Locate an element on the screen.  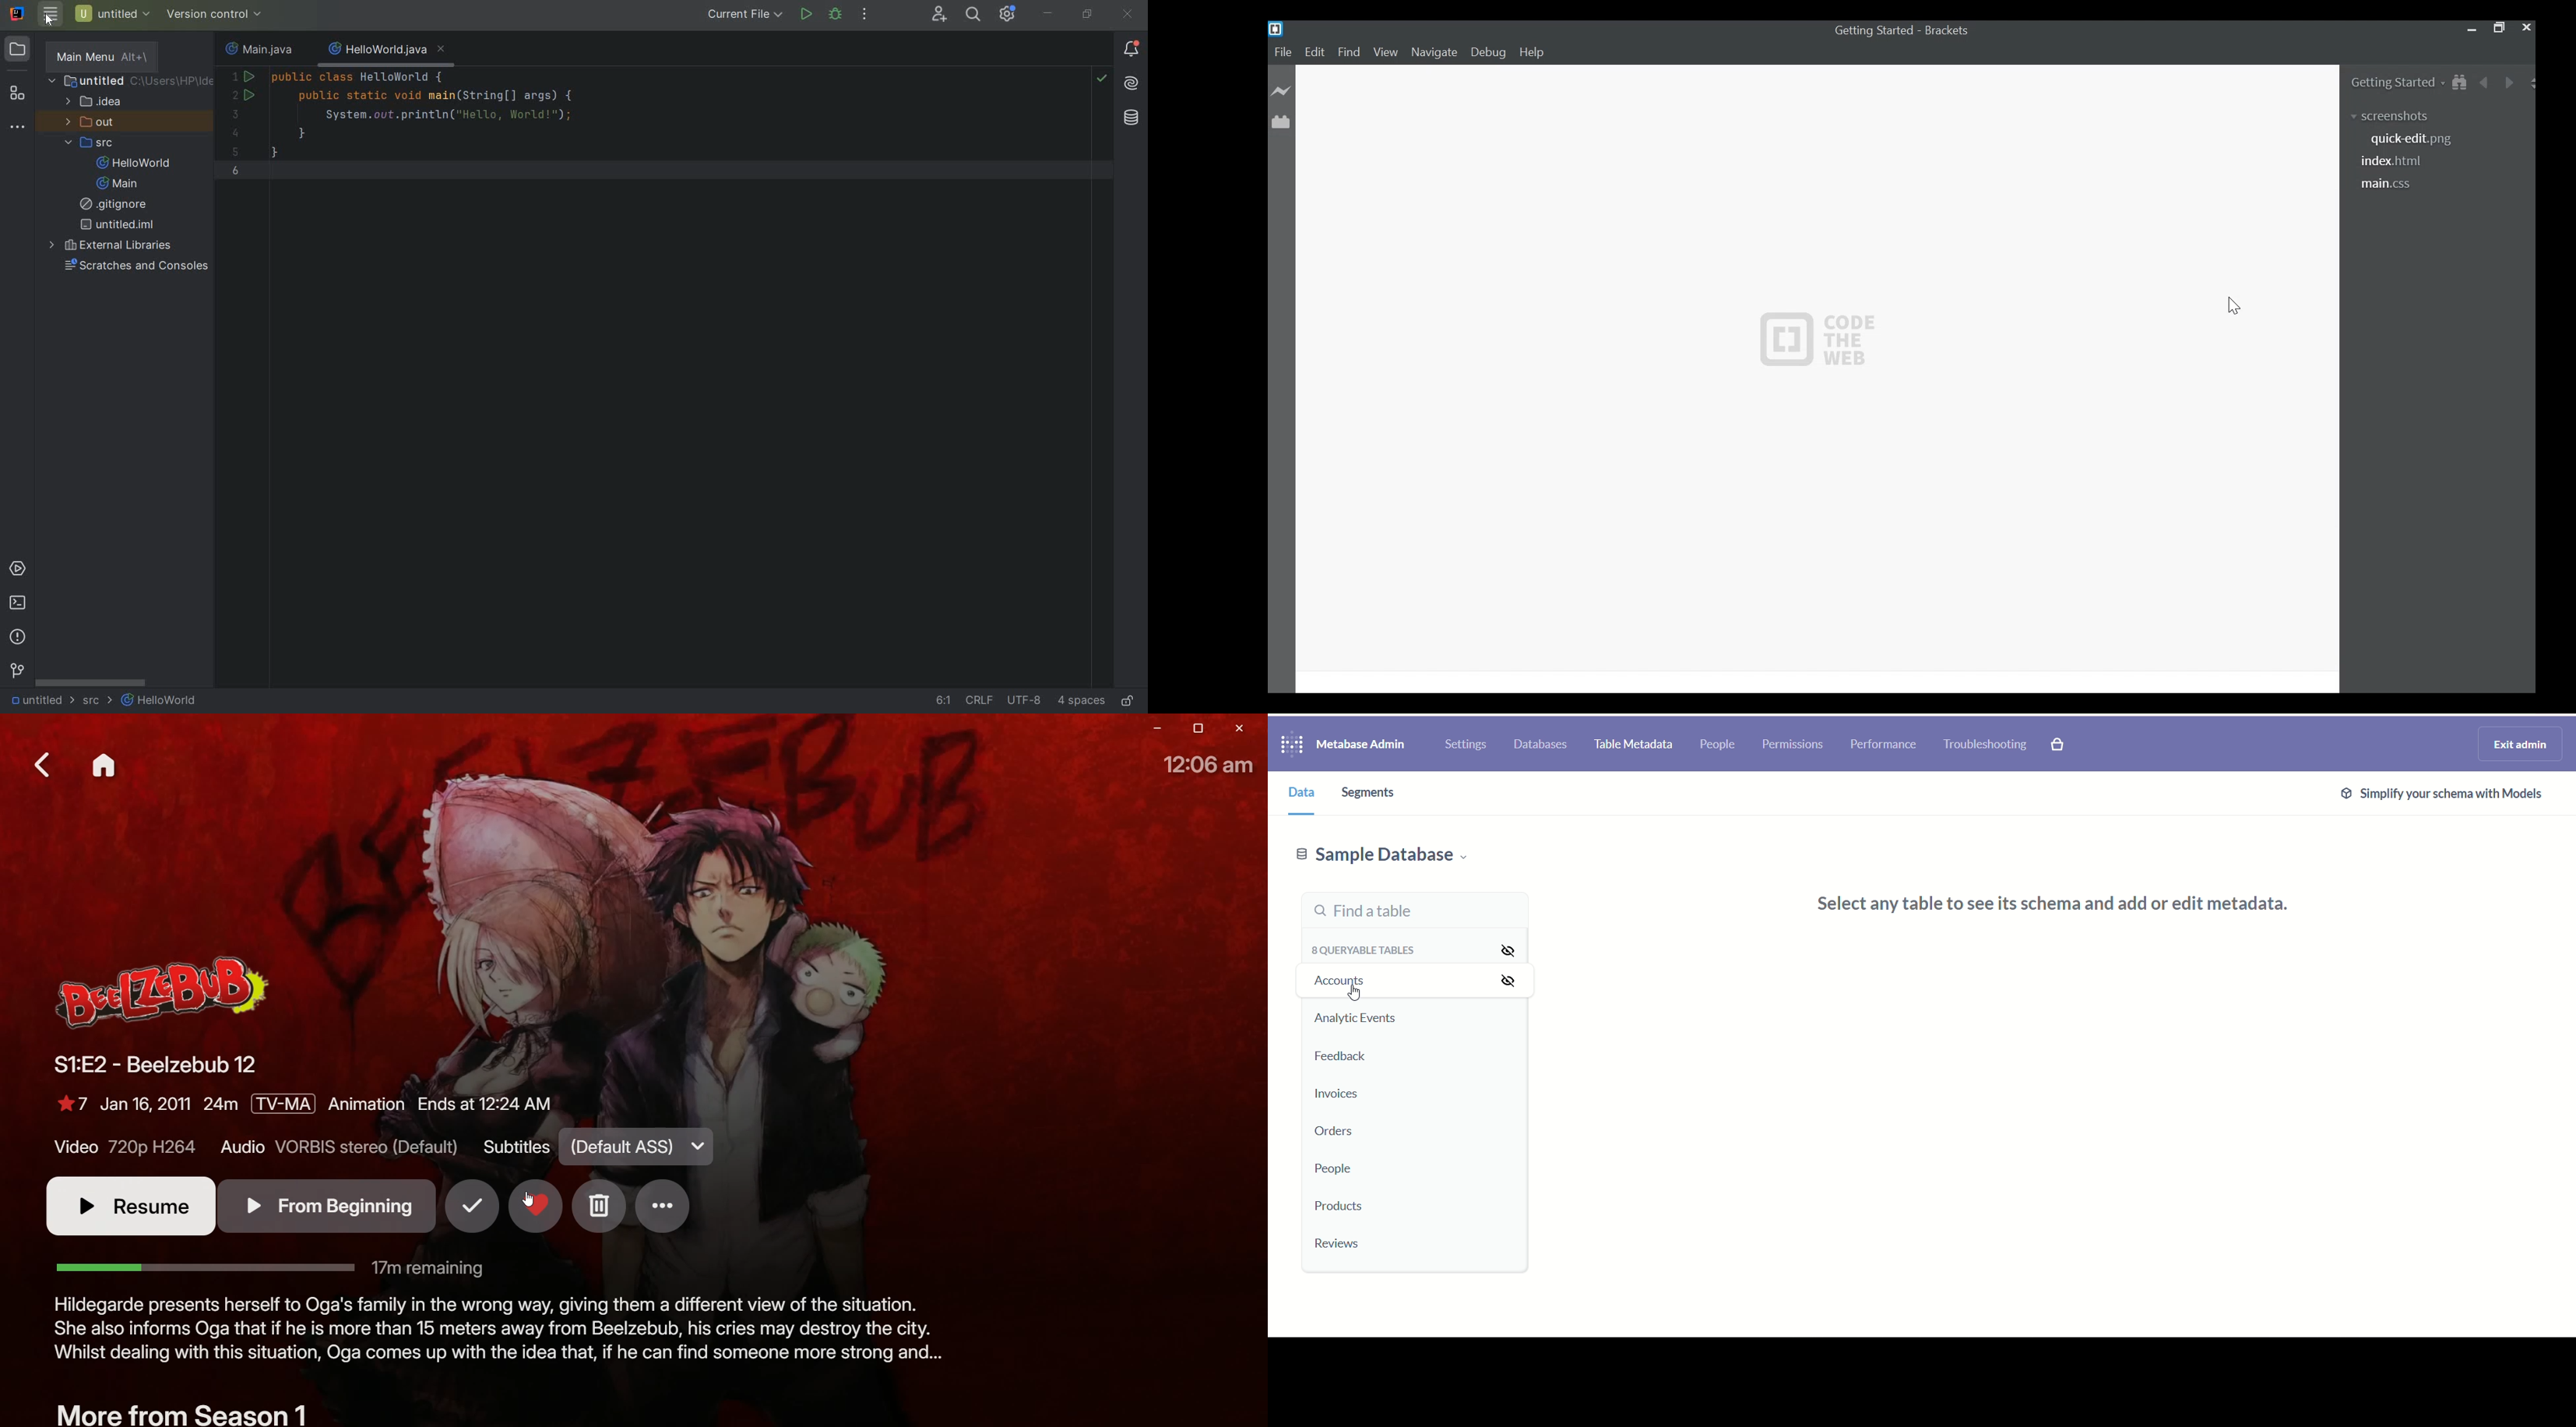
Options is located at coordinates (670, 1207).